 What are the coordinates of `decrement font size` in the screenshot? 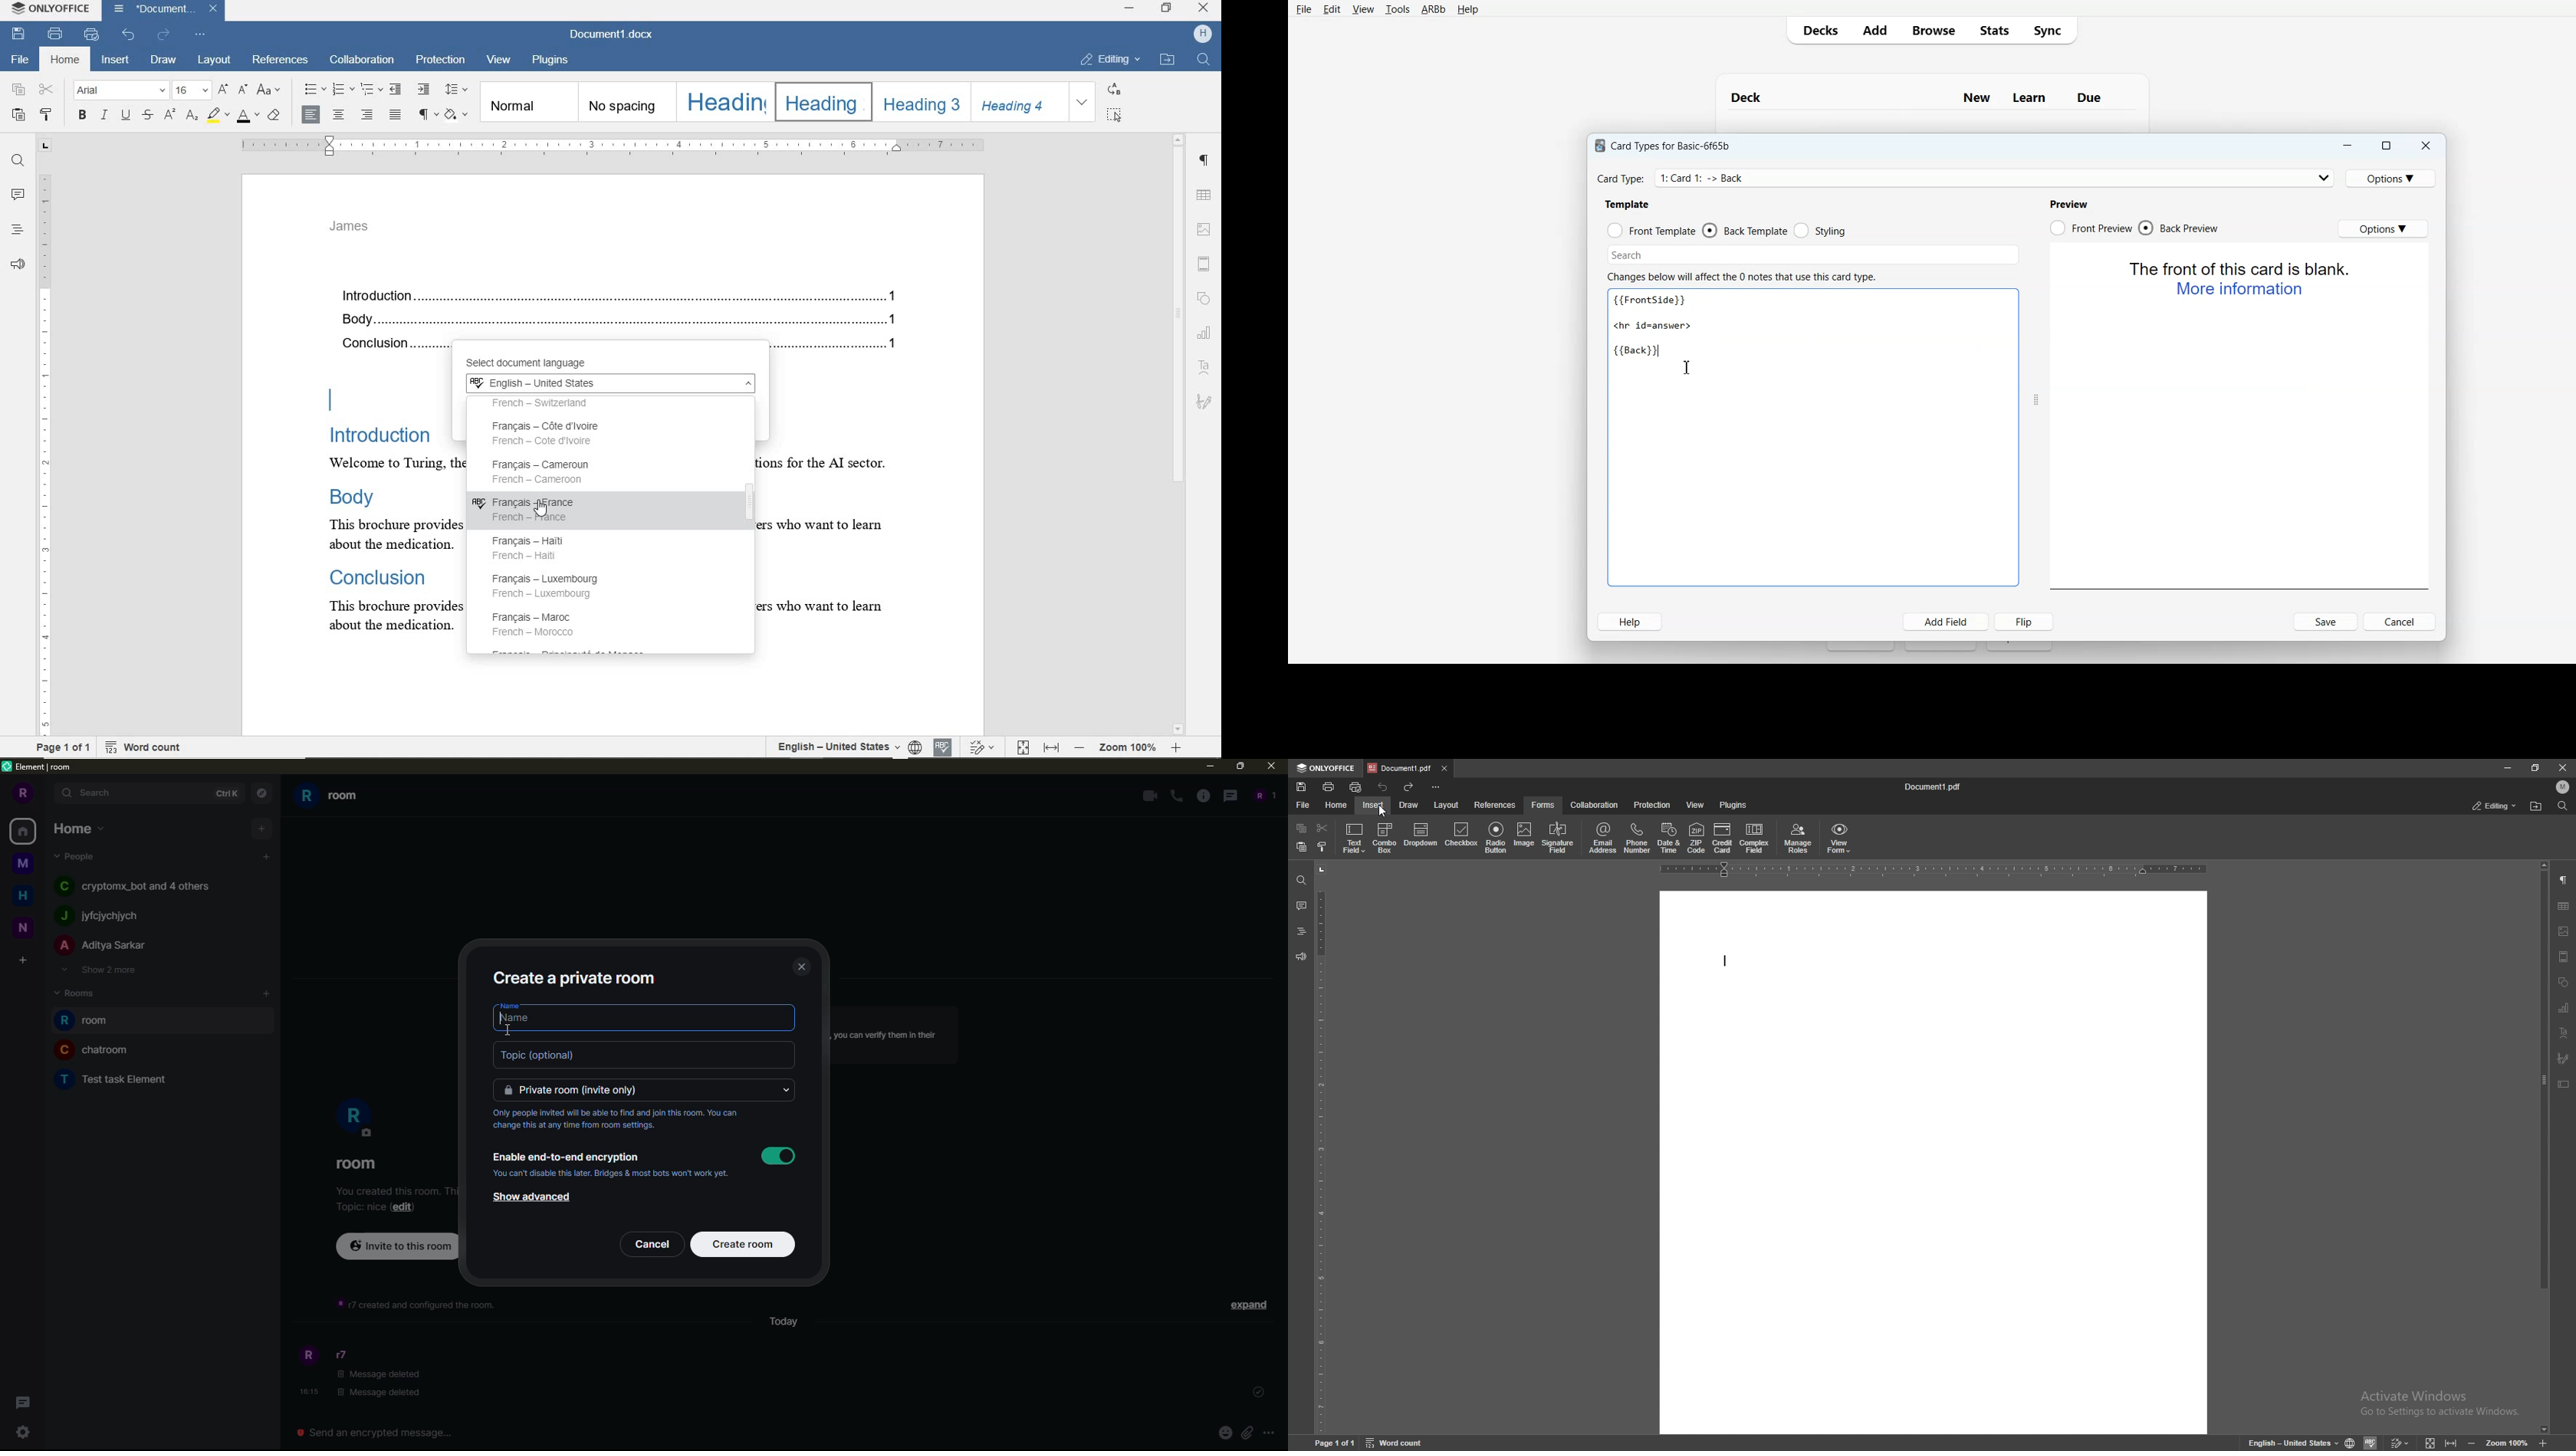 It's located at (243, 89).